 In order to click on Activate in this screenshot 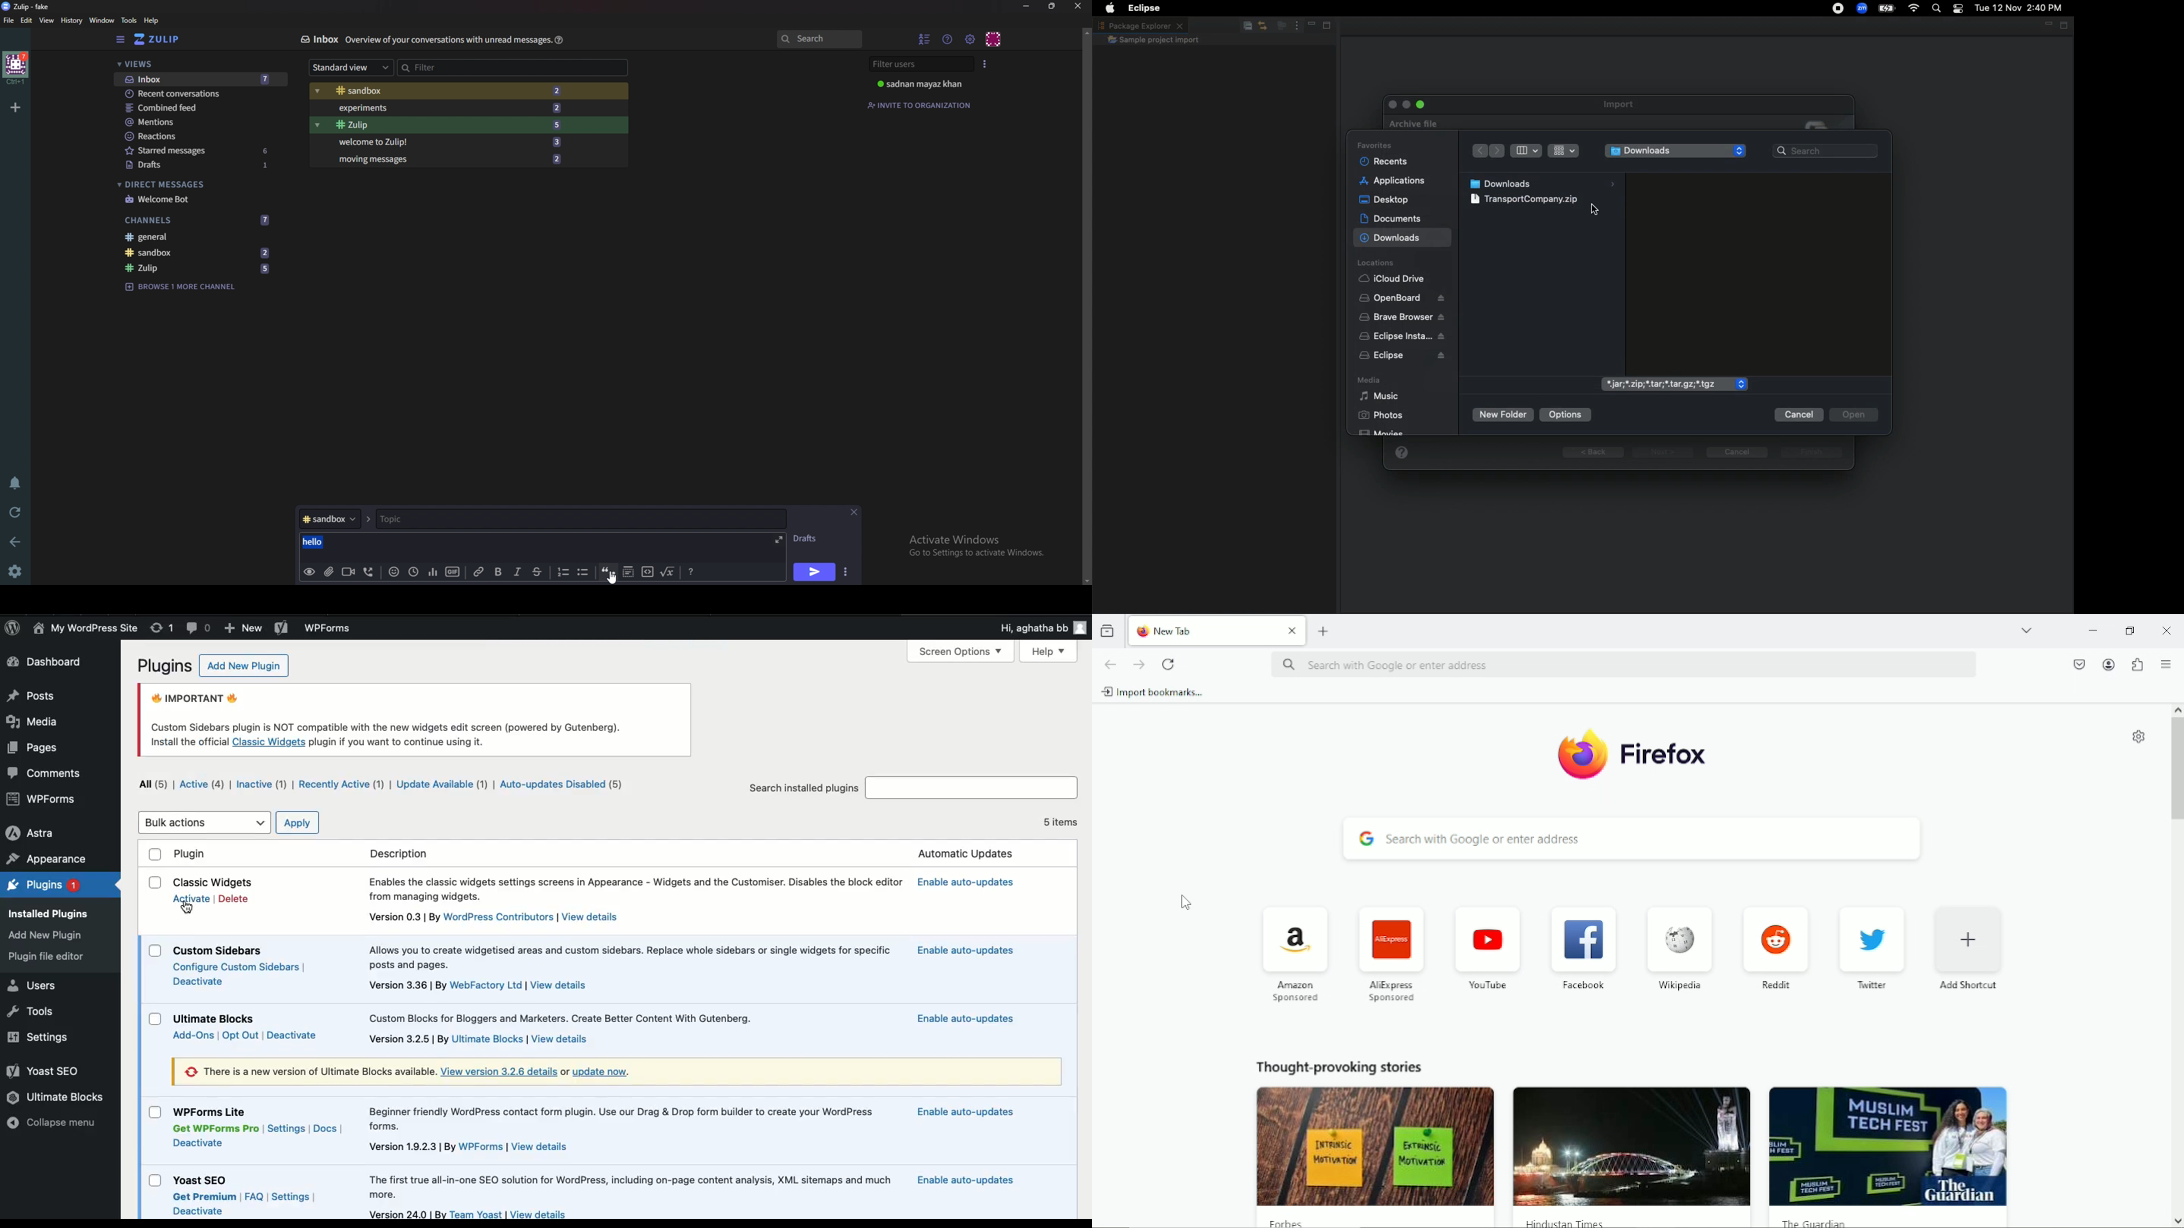, I will do `click(194, 900)`.